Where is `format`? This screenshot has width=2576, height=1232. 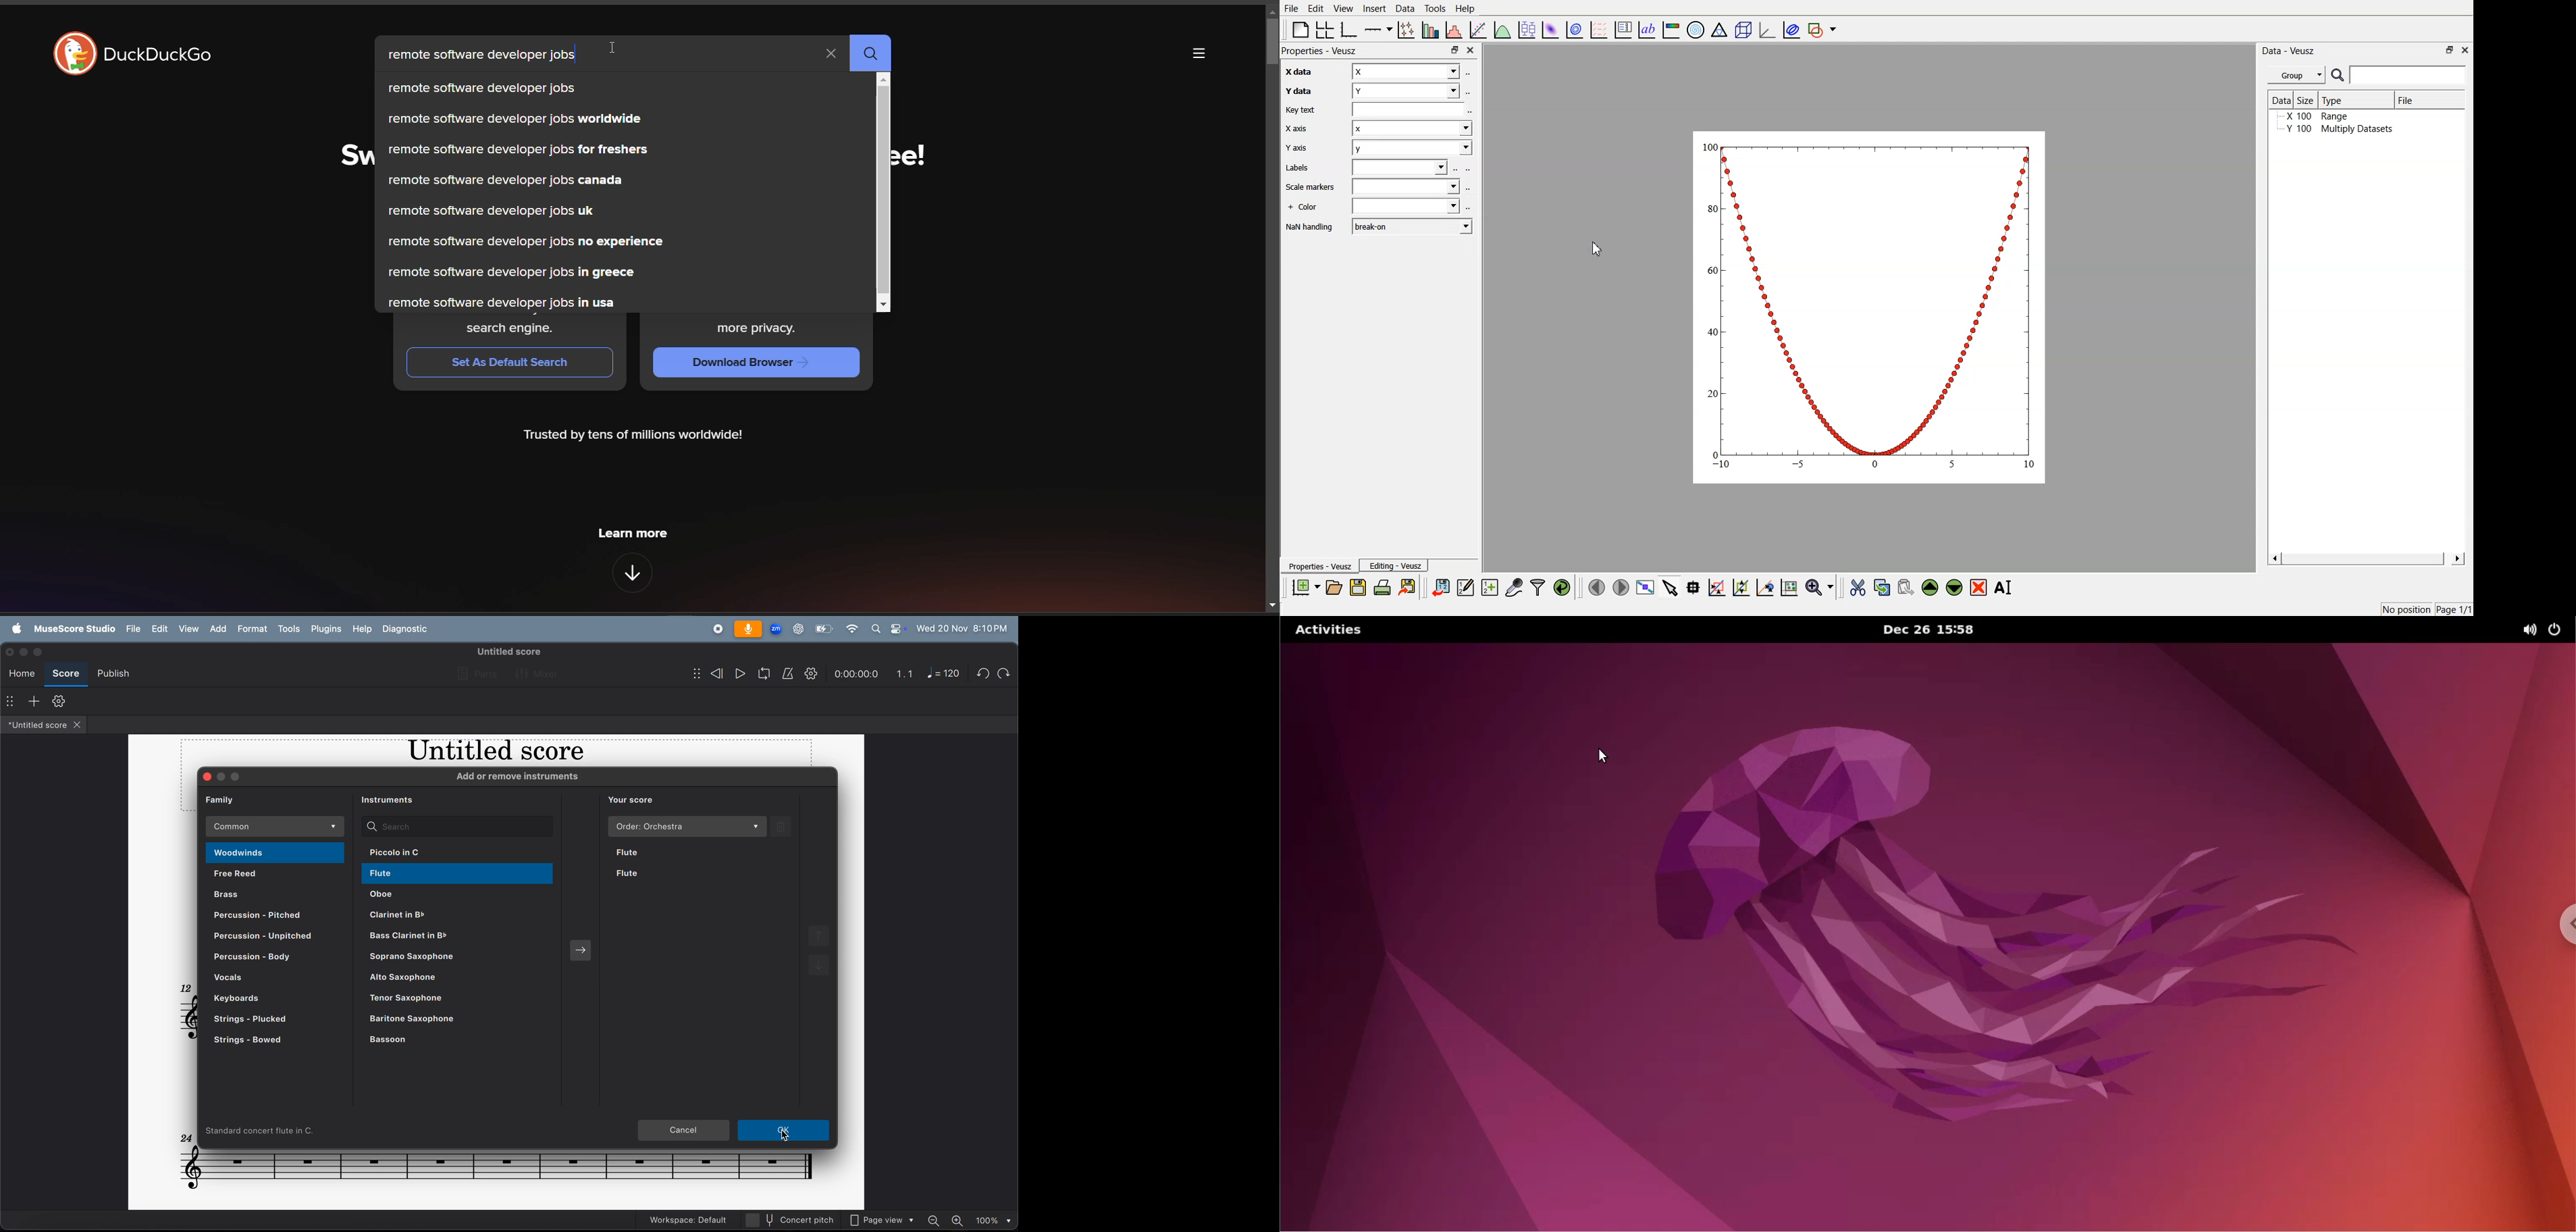
format is located at coordinates (254, 629).